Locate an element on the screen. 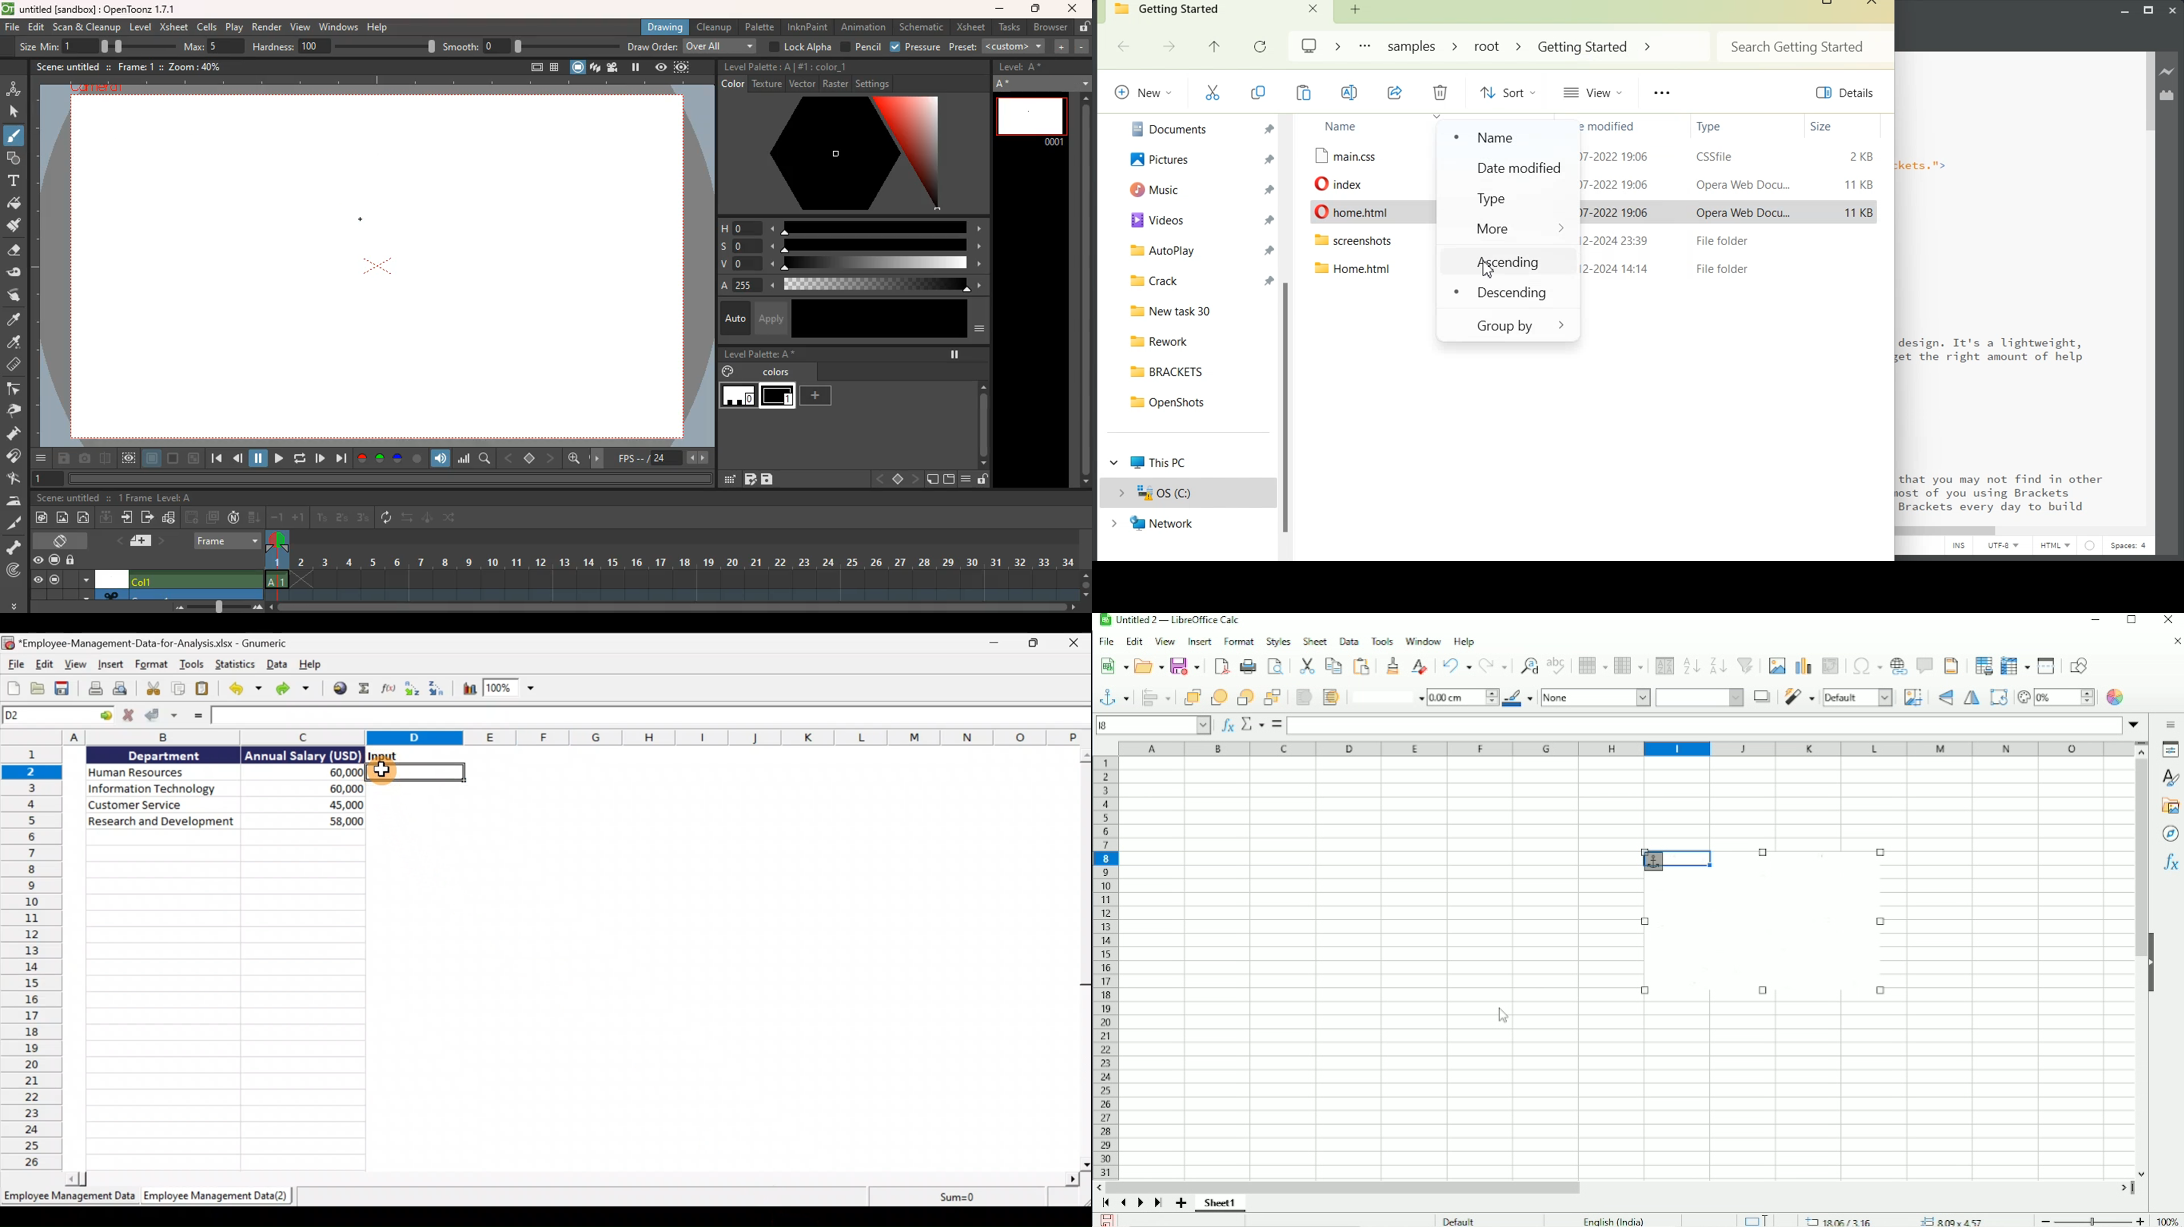 Image resolution: width=2184 pixels, height=1232 pixels. filter is located at coordinates (1799, 698).